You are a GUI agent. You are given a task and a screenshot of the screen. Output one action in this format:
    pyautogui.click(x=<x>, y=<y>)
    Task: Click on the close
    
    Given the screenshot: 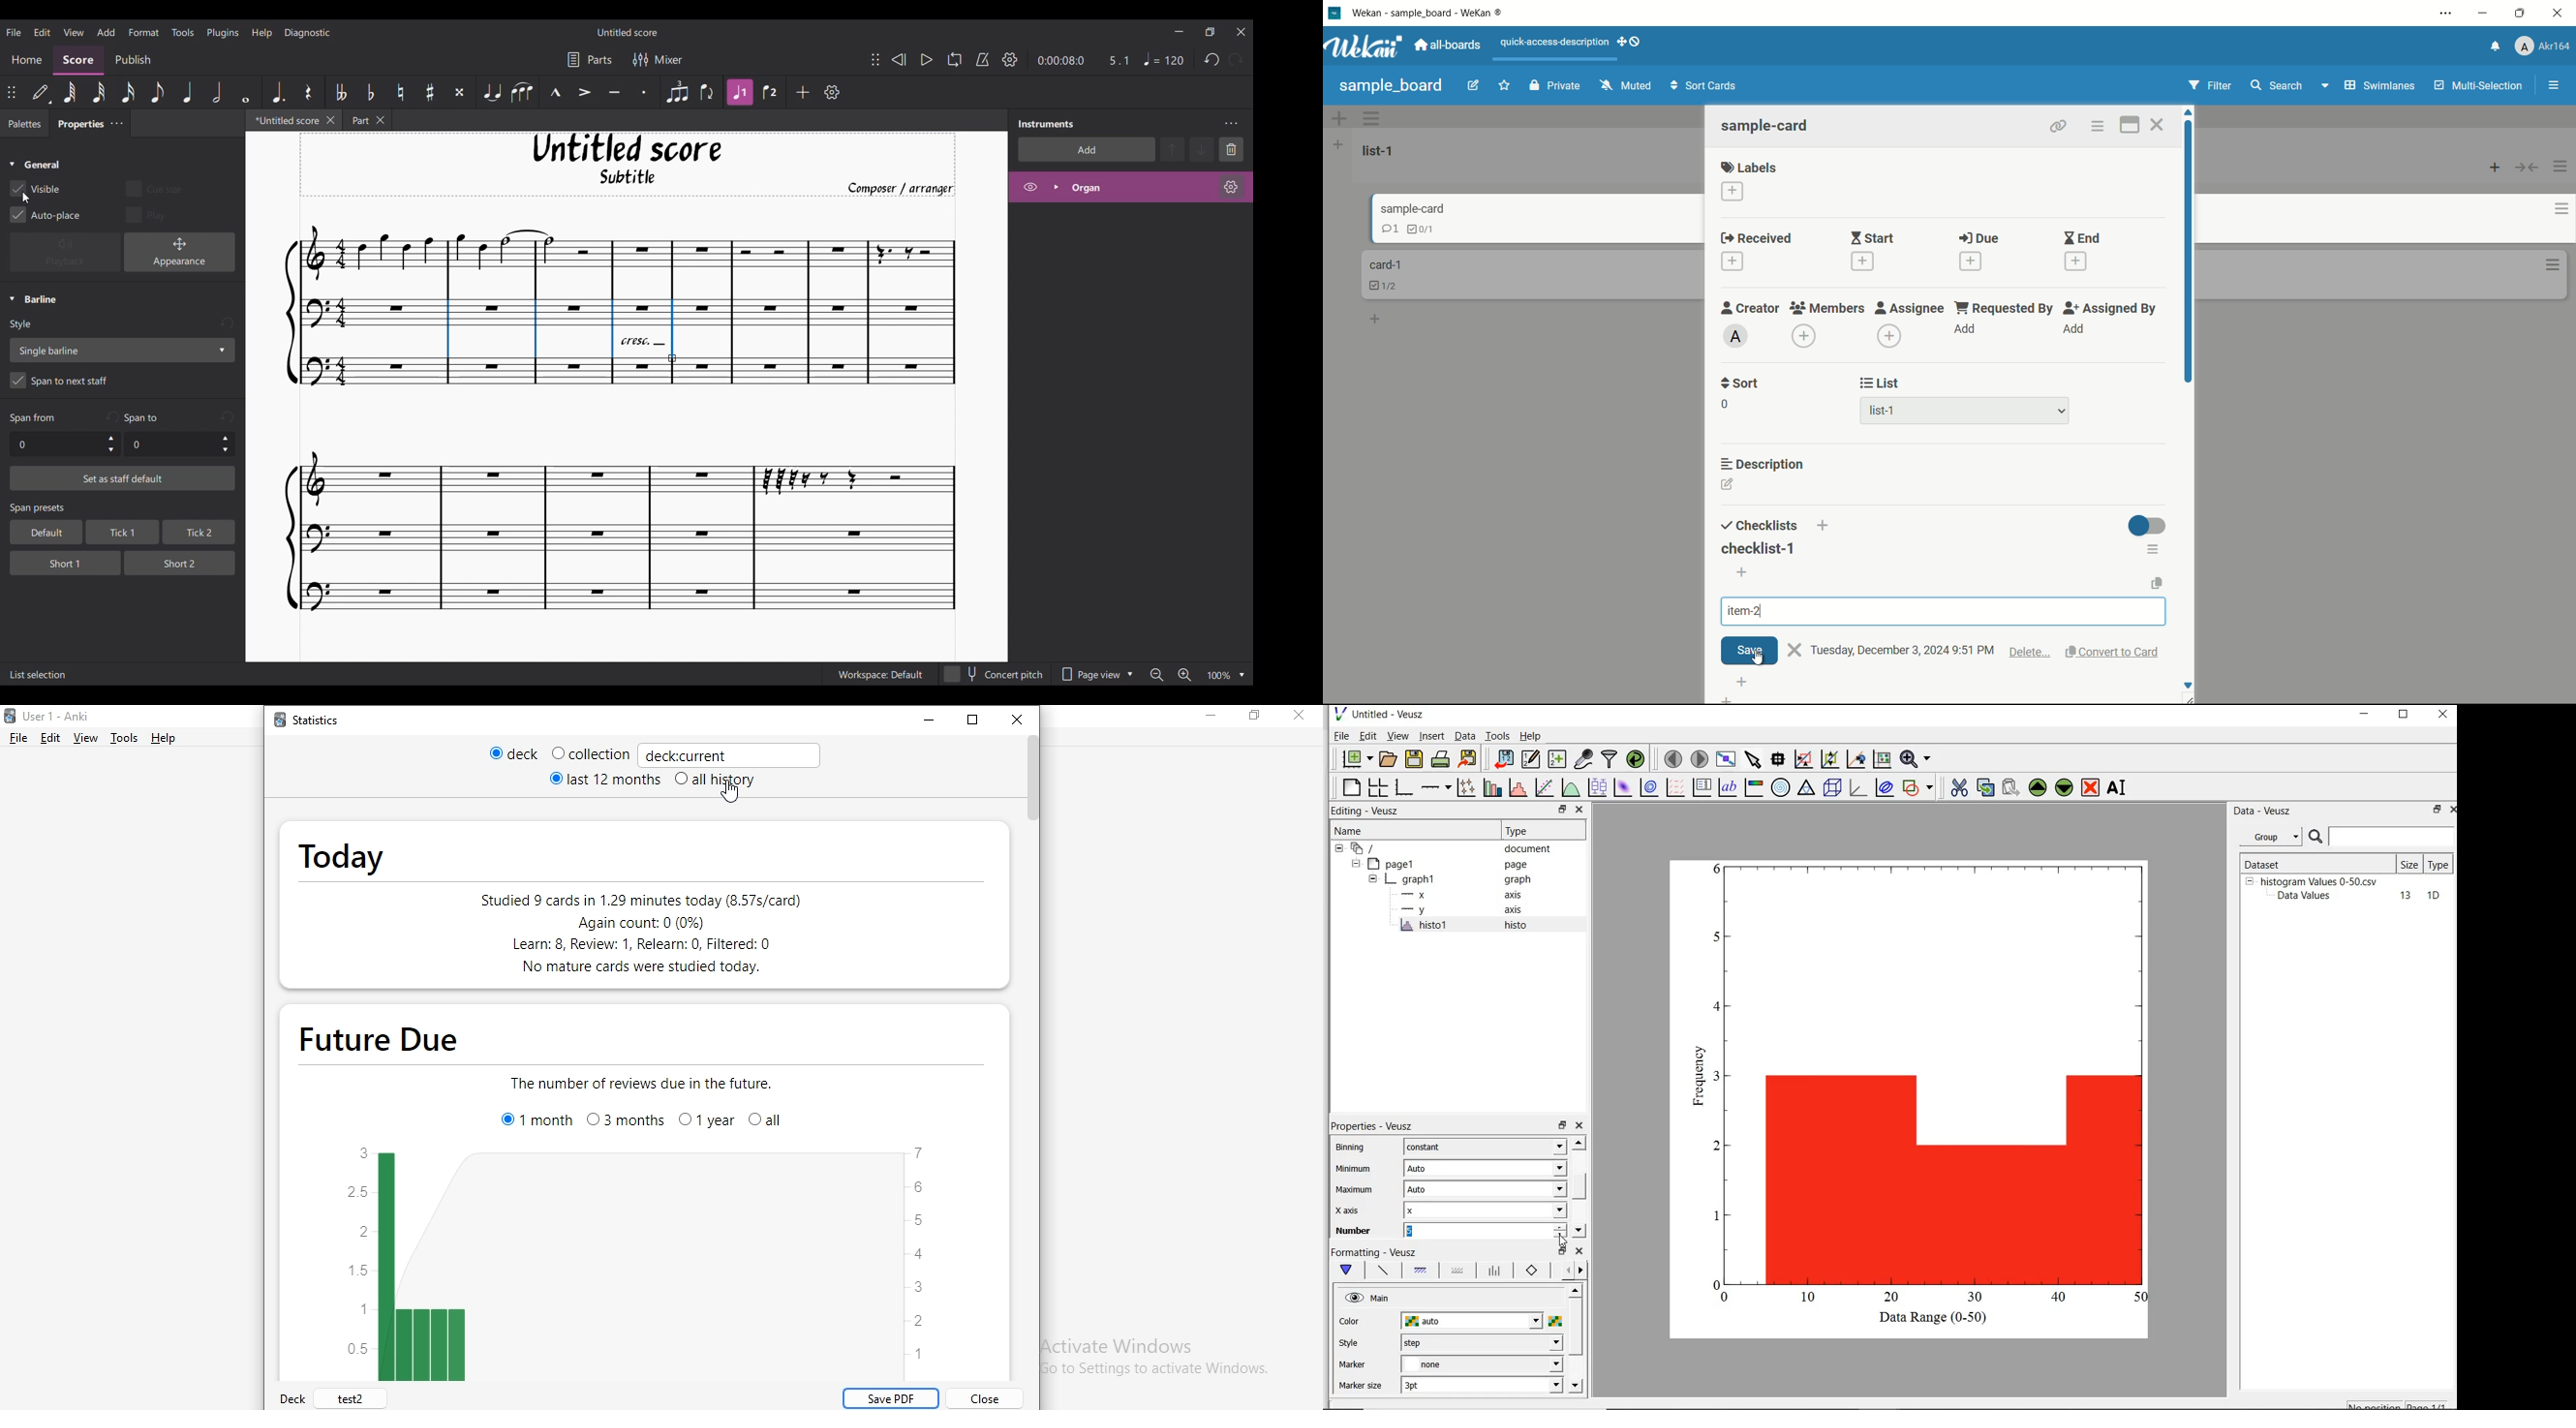 What is the action you would take?
    pyautogui.click(x=1579, y=1251)
    